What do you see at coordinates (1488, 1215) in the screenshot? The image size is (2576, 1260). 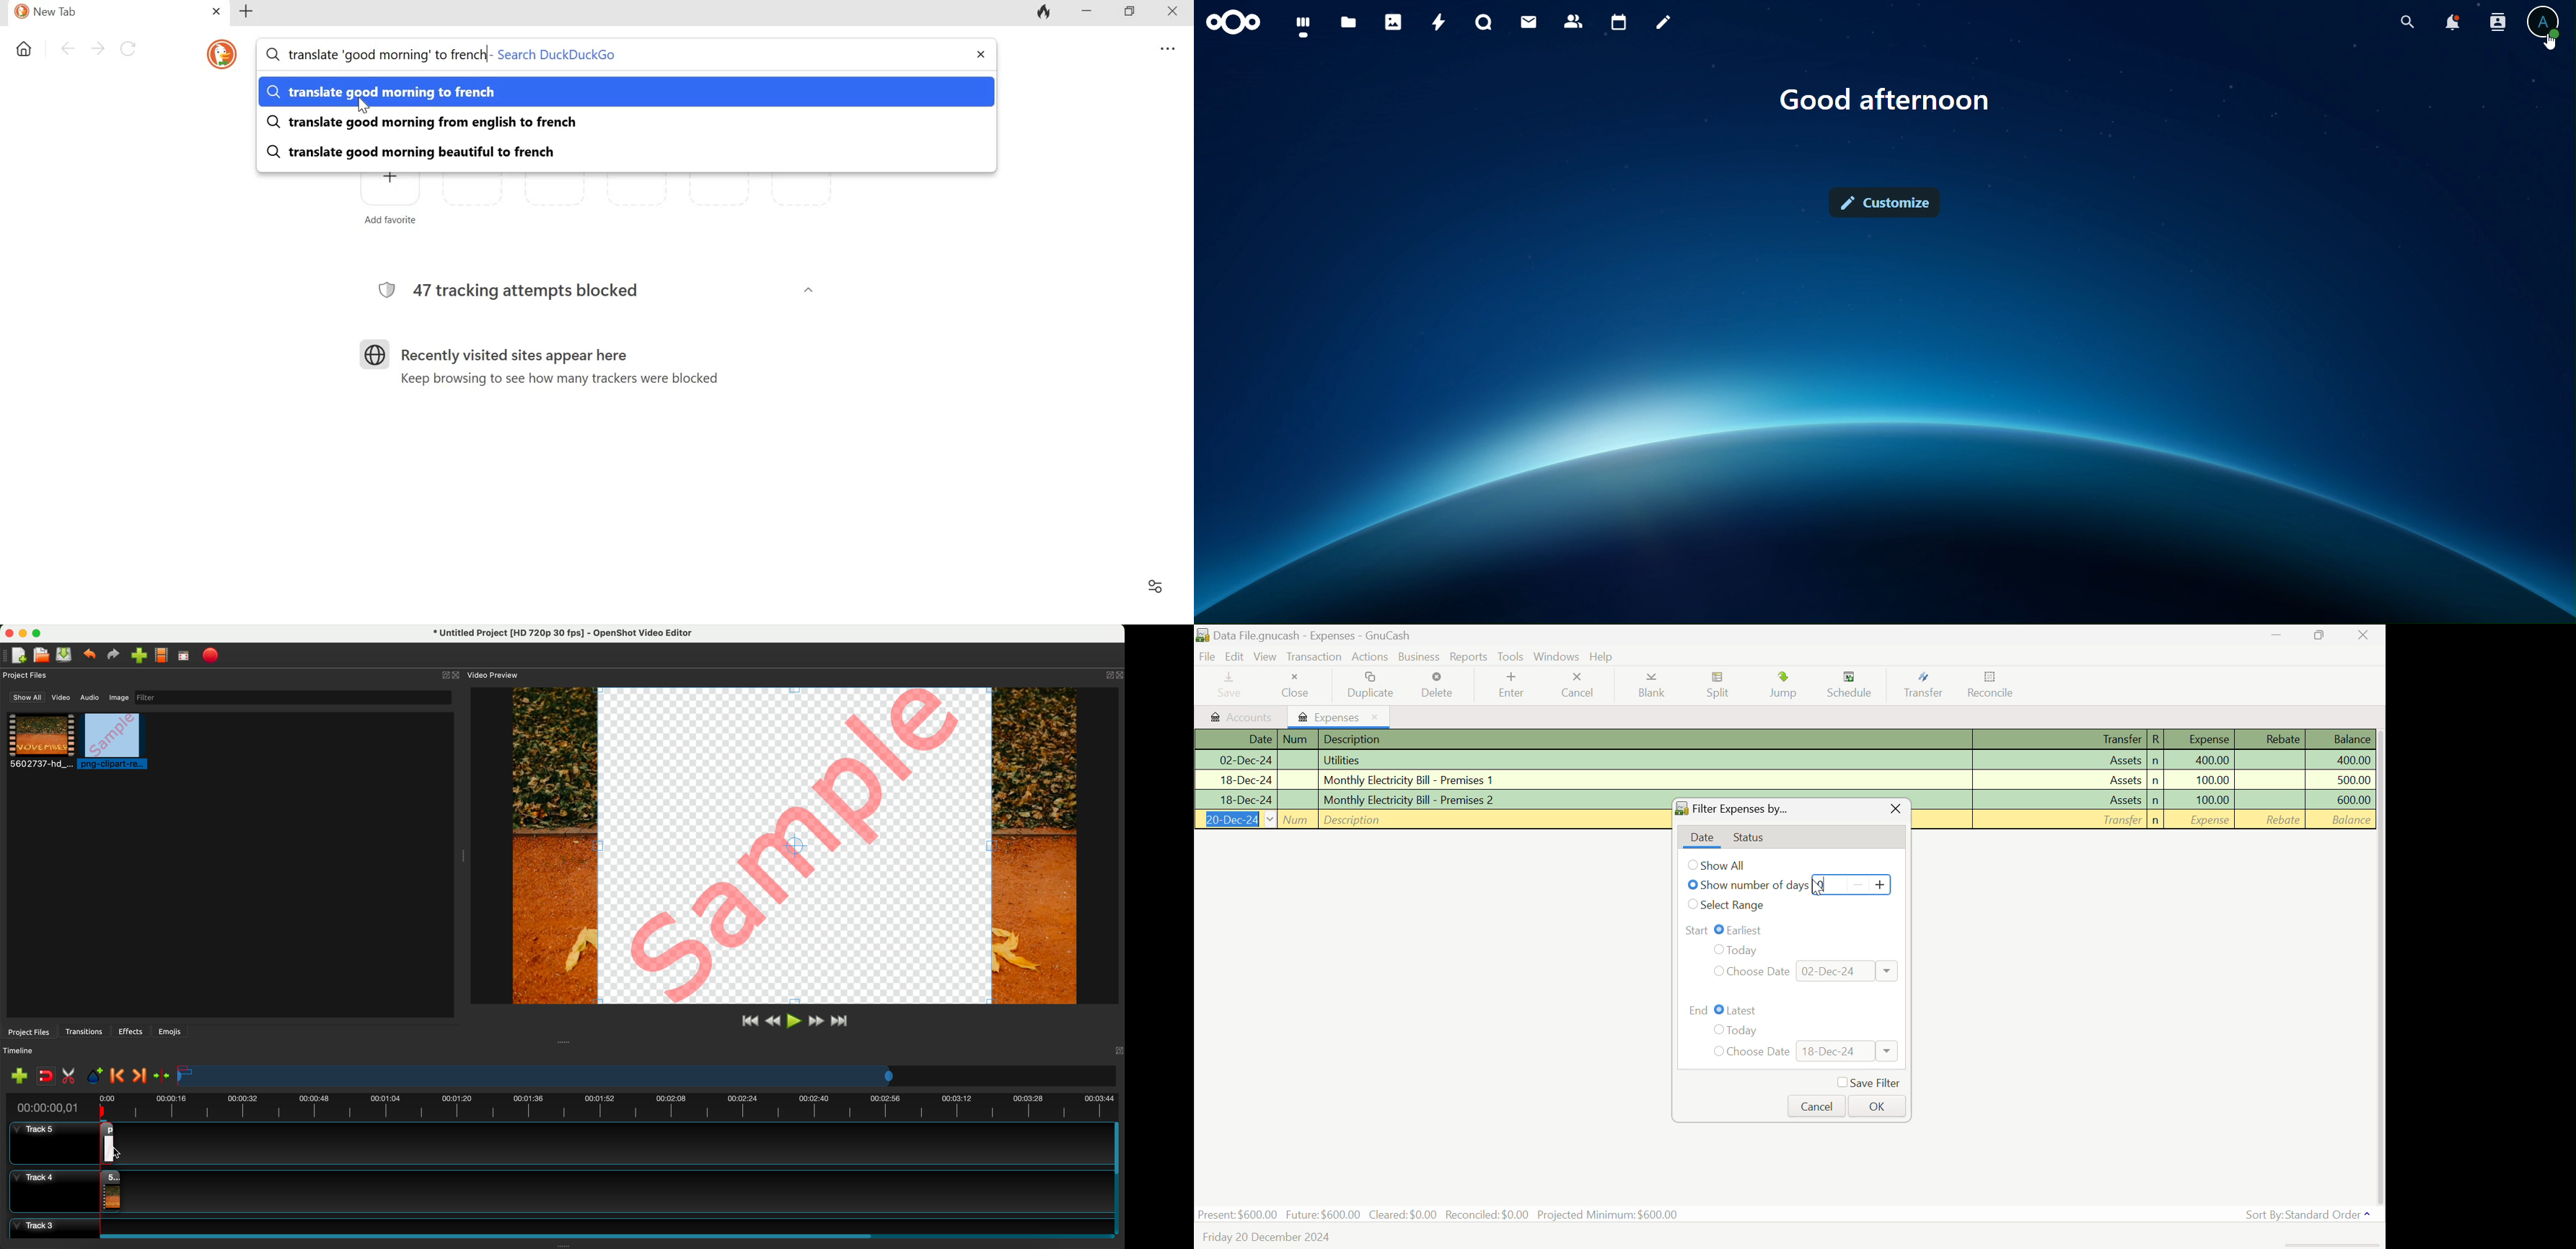 I see `Reconciled` at bounding box center [1488, 1215].